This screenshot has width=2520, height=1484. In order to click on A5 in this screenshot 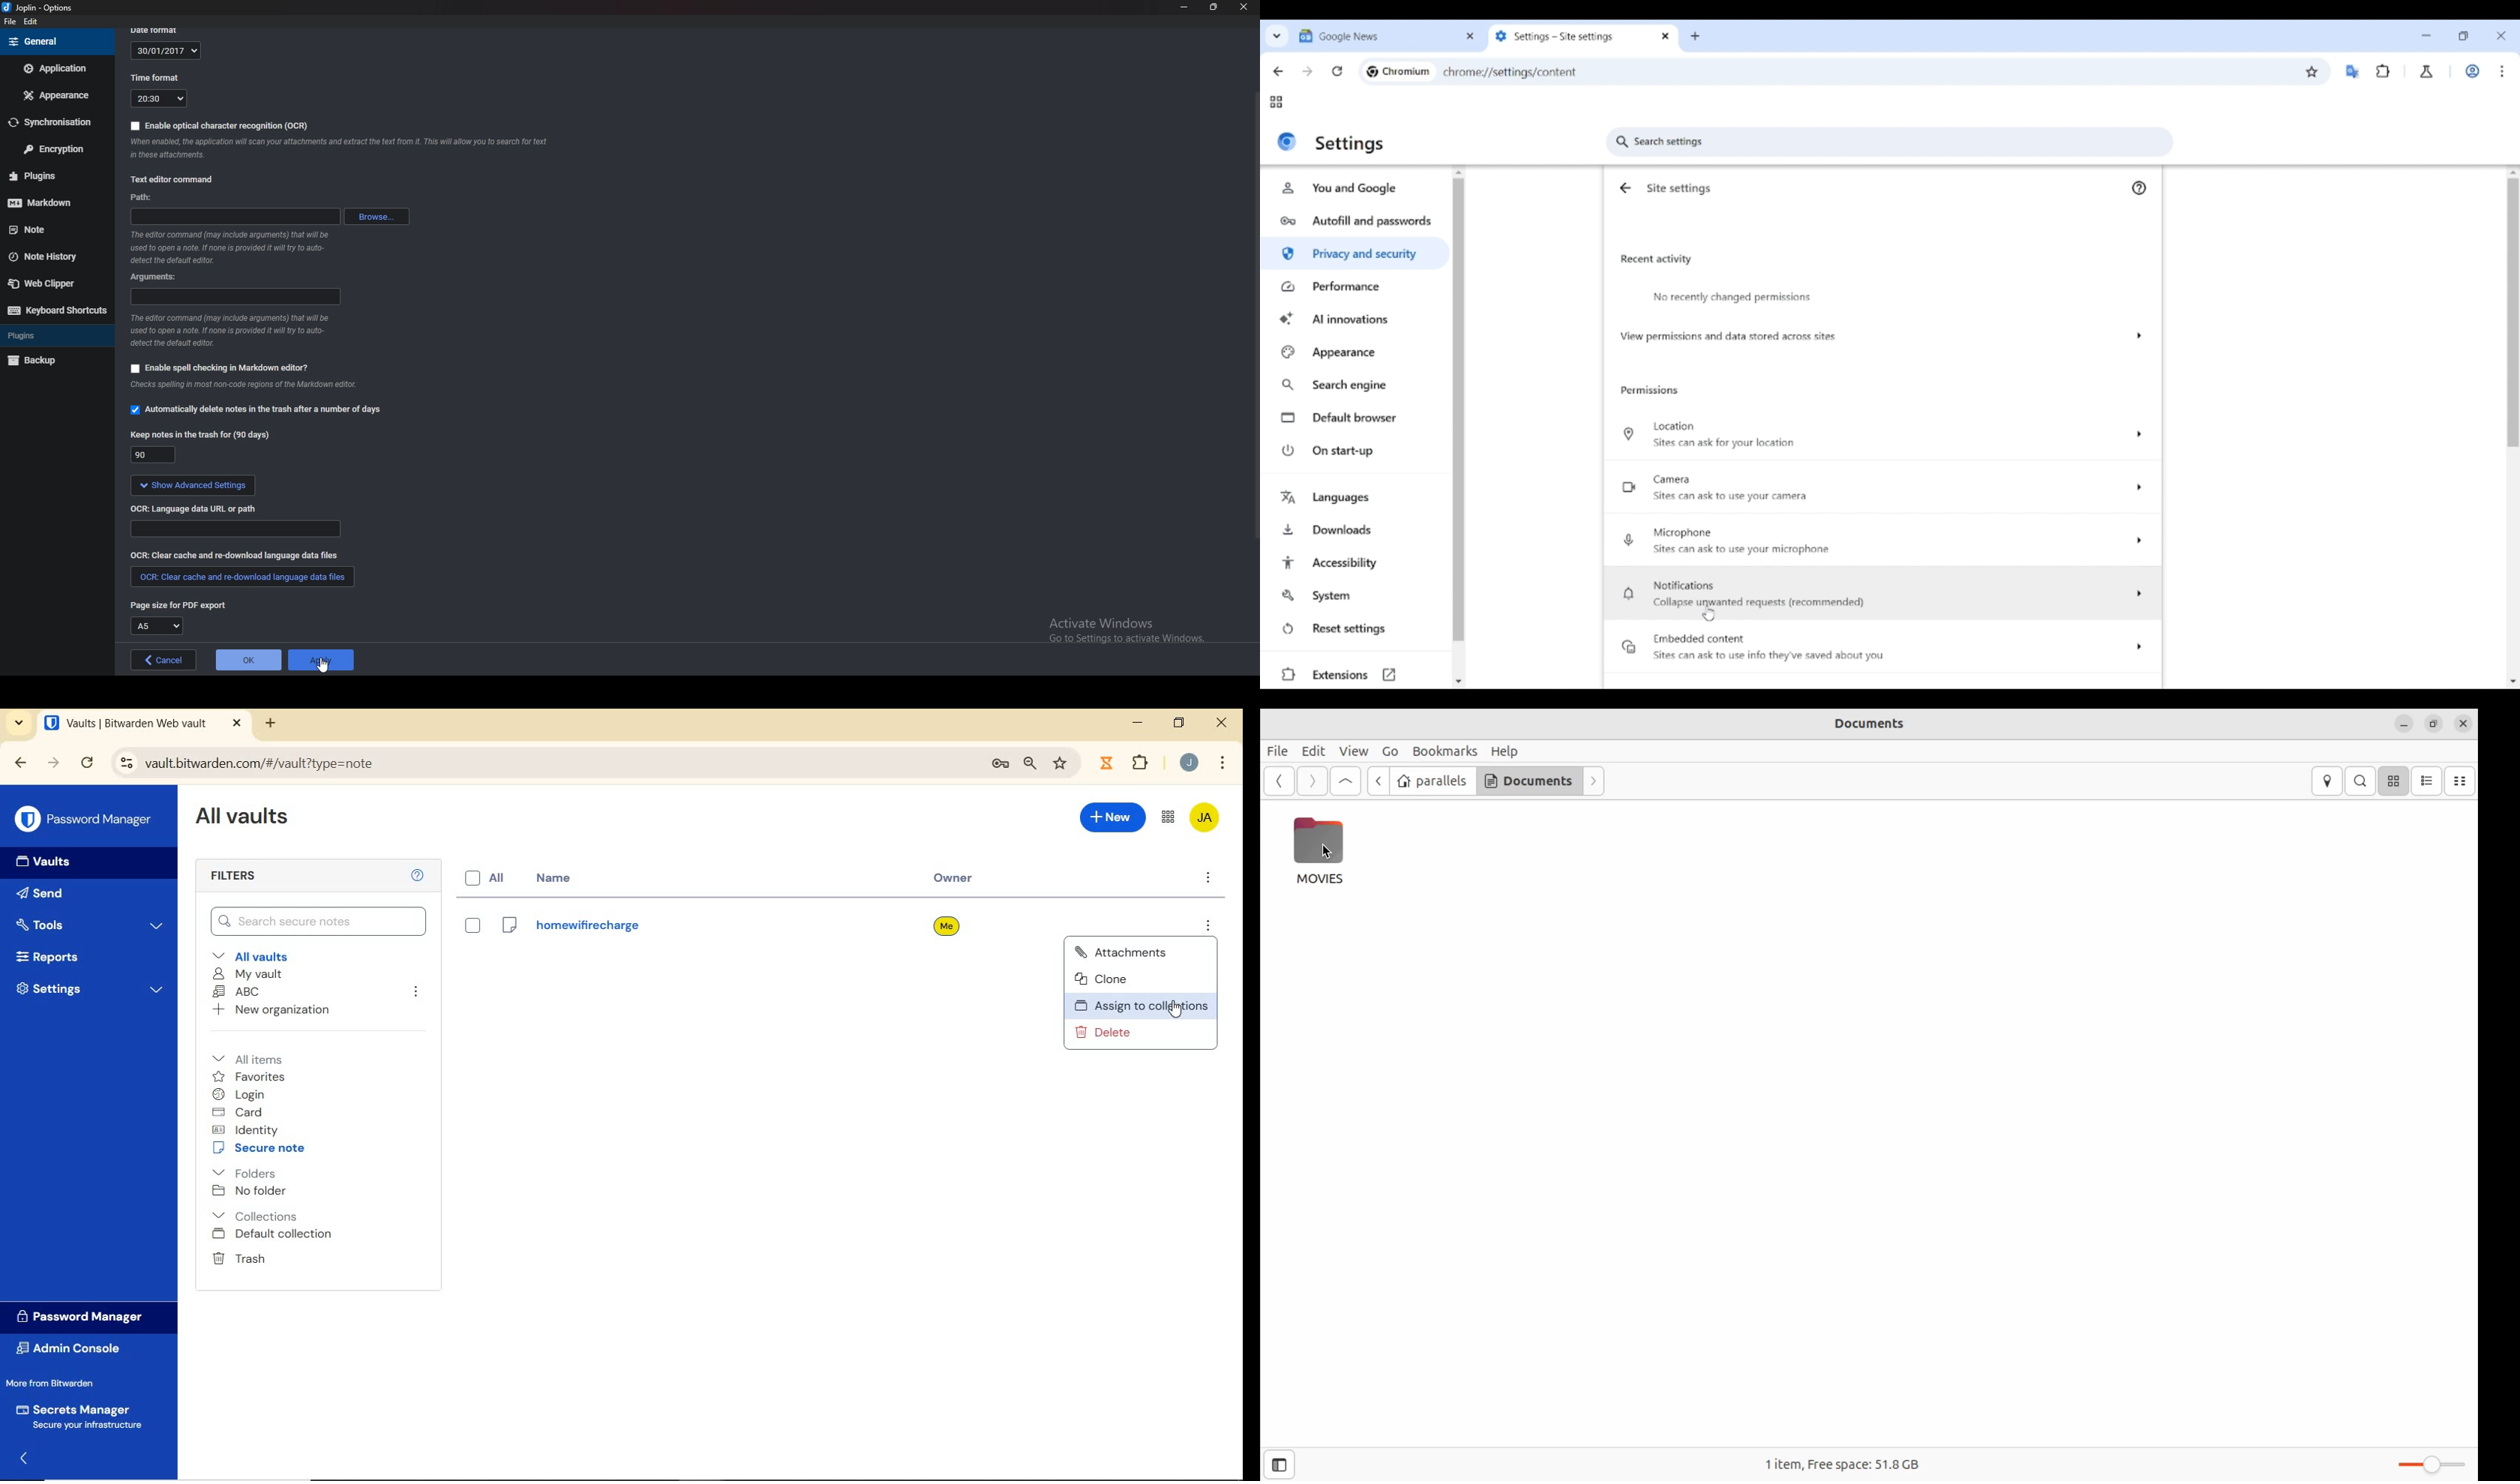, I will do `click(156, 626)`.